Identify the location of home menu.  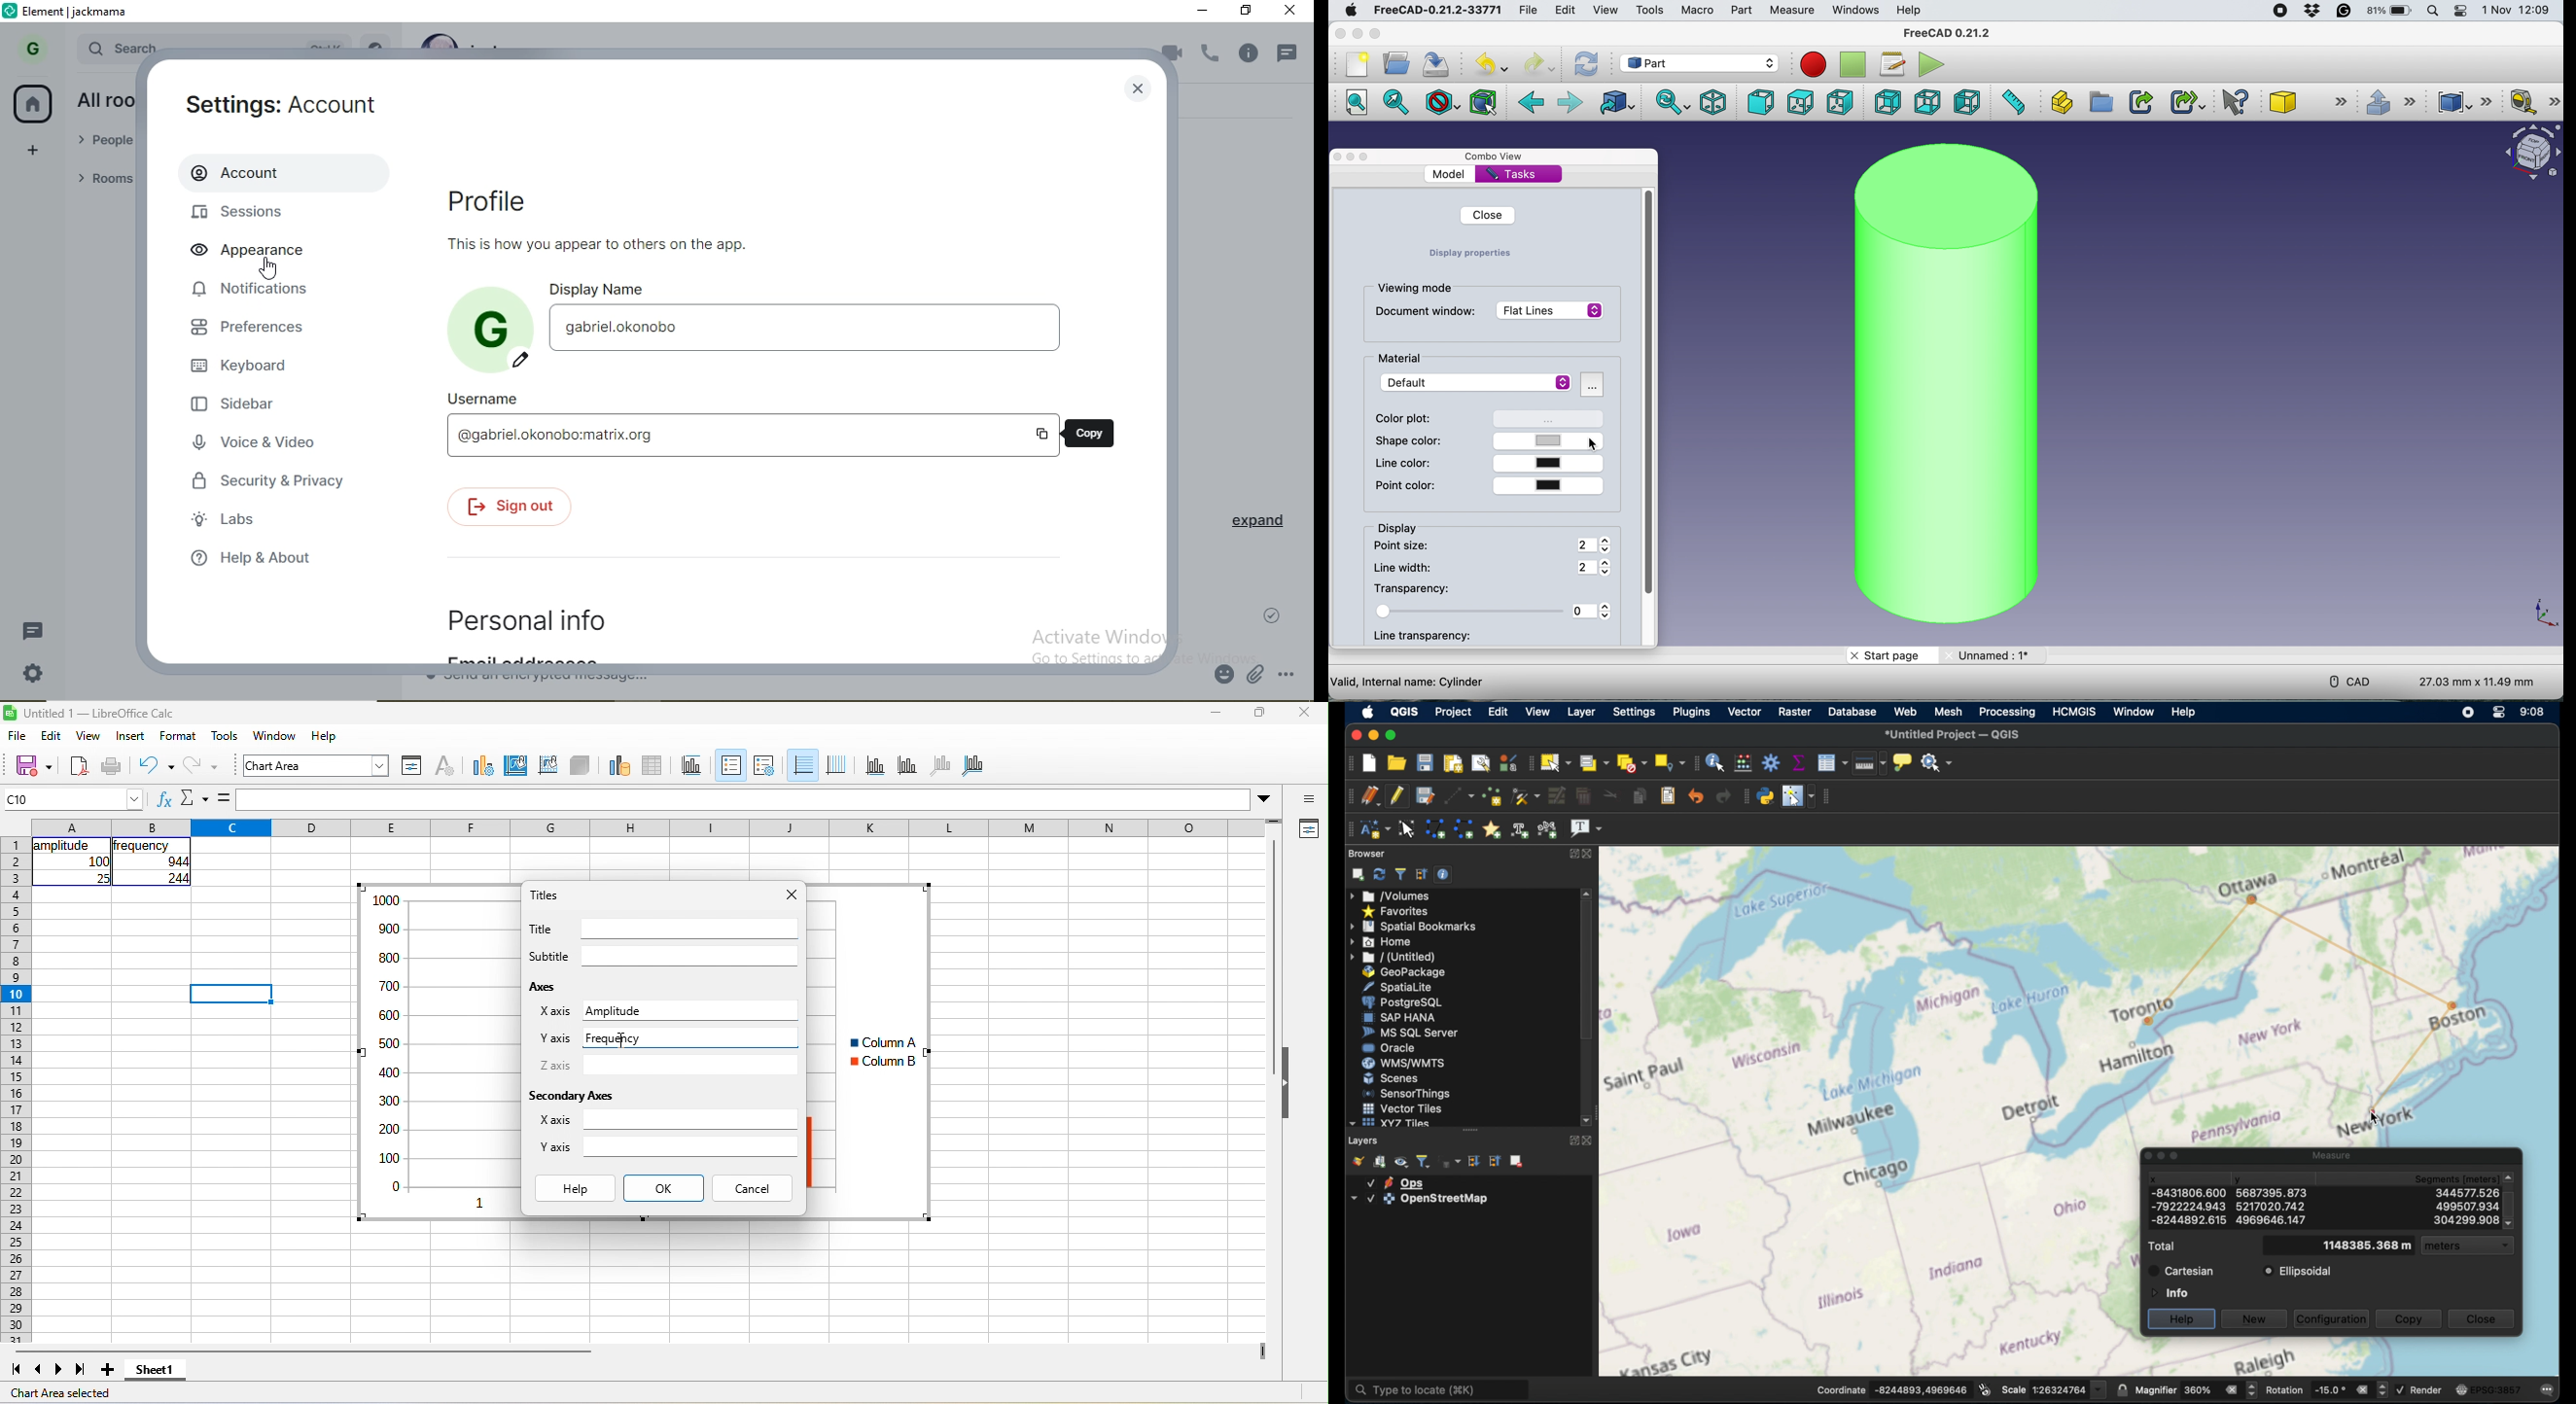
(1386, 941).